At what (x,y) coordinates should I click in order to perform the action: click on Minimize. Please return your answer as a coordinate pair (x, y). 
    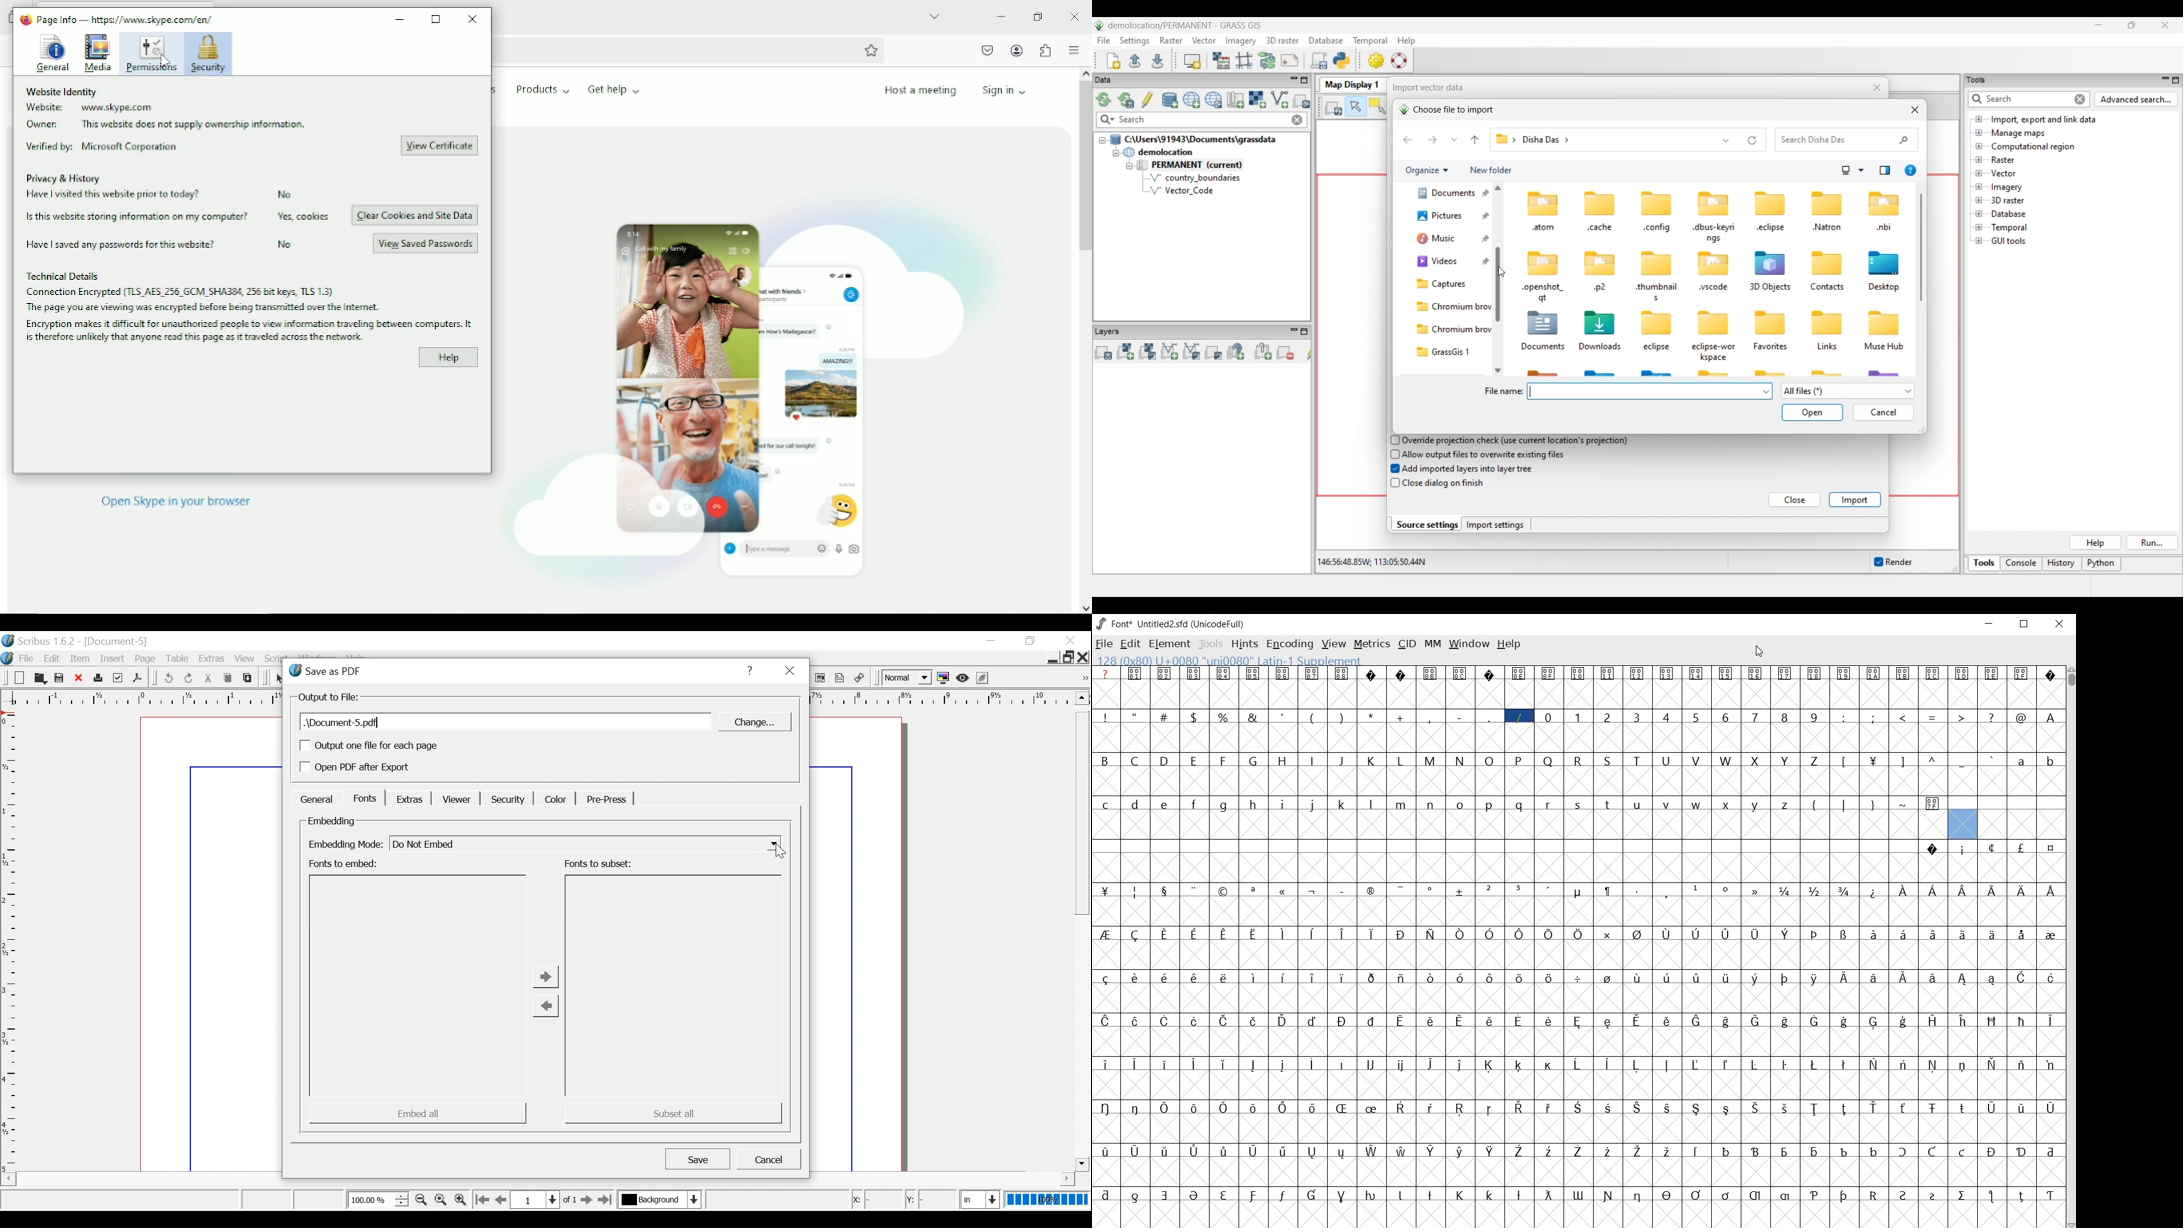
    Looking at the image, I should click on (401, 16).